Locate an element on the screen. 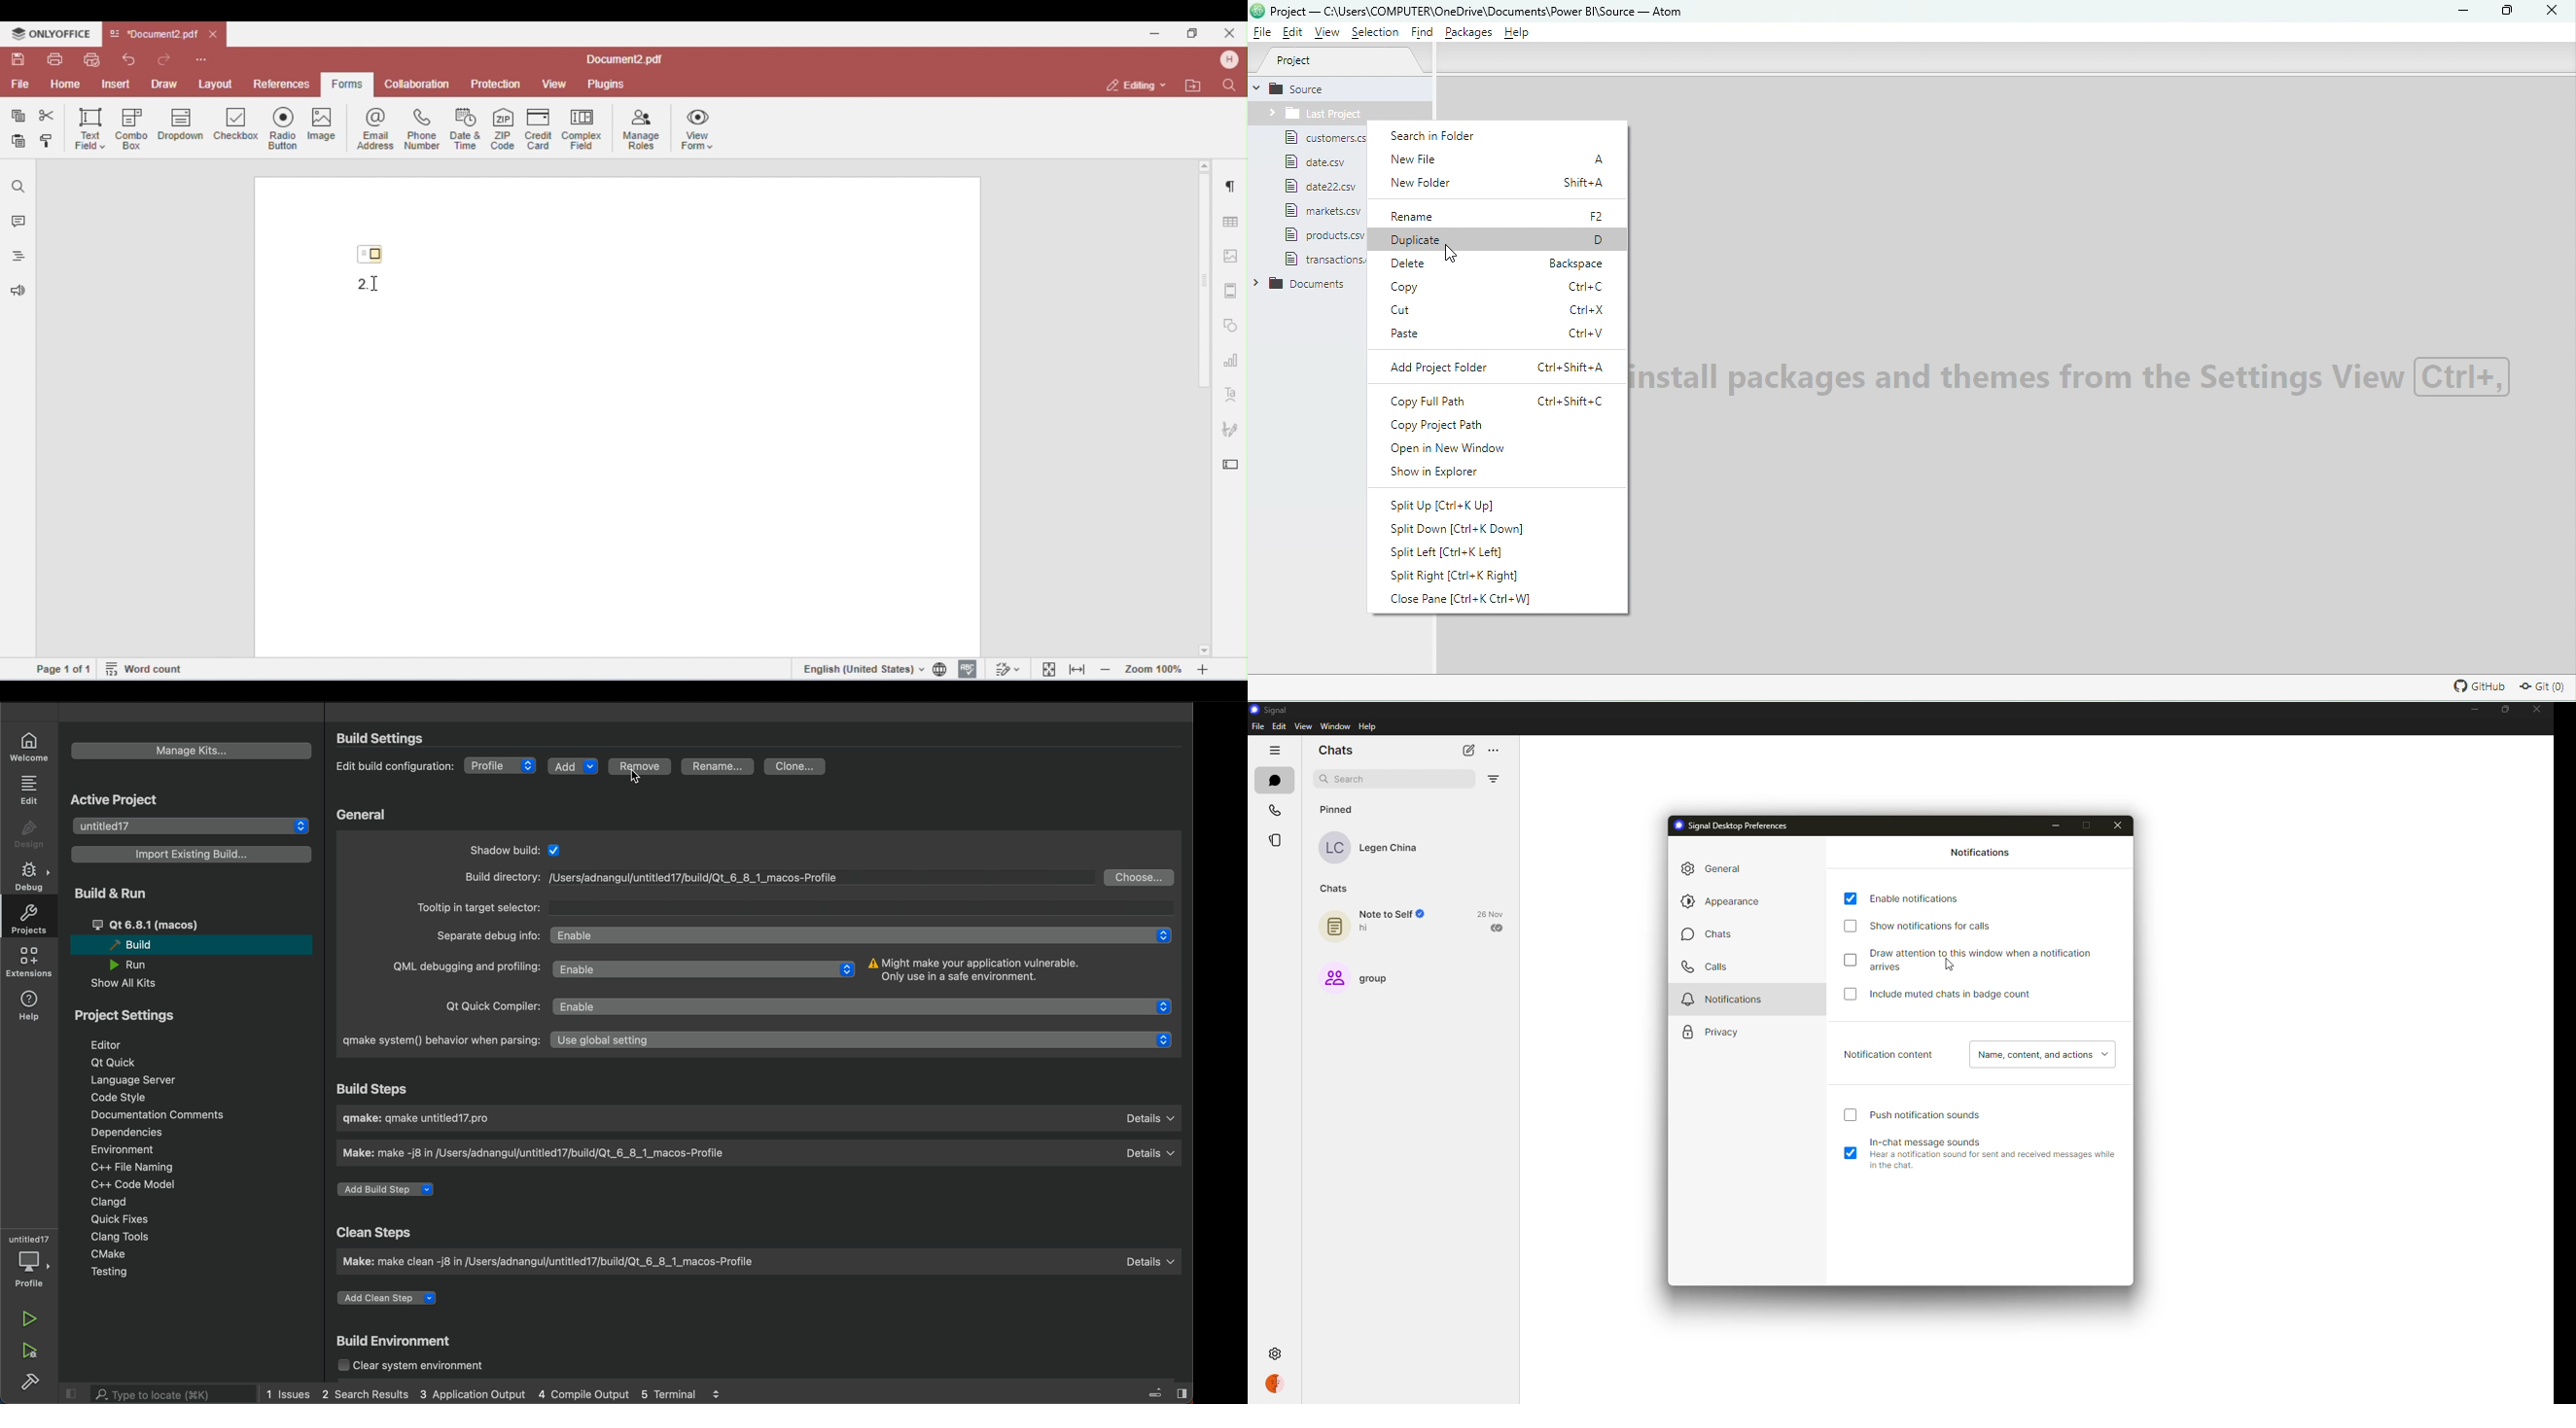  File is located at coordinates (1324, 141).